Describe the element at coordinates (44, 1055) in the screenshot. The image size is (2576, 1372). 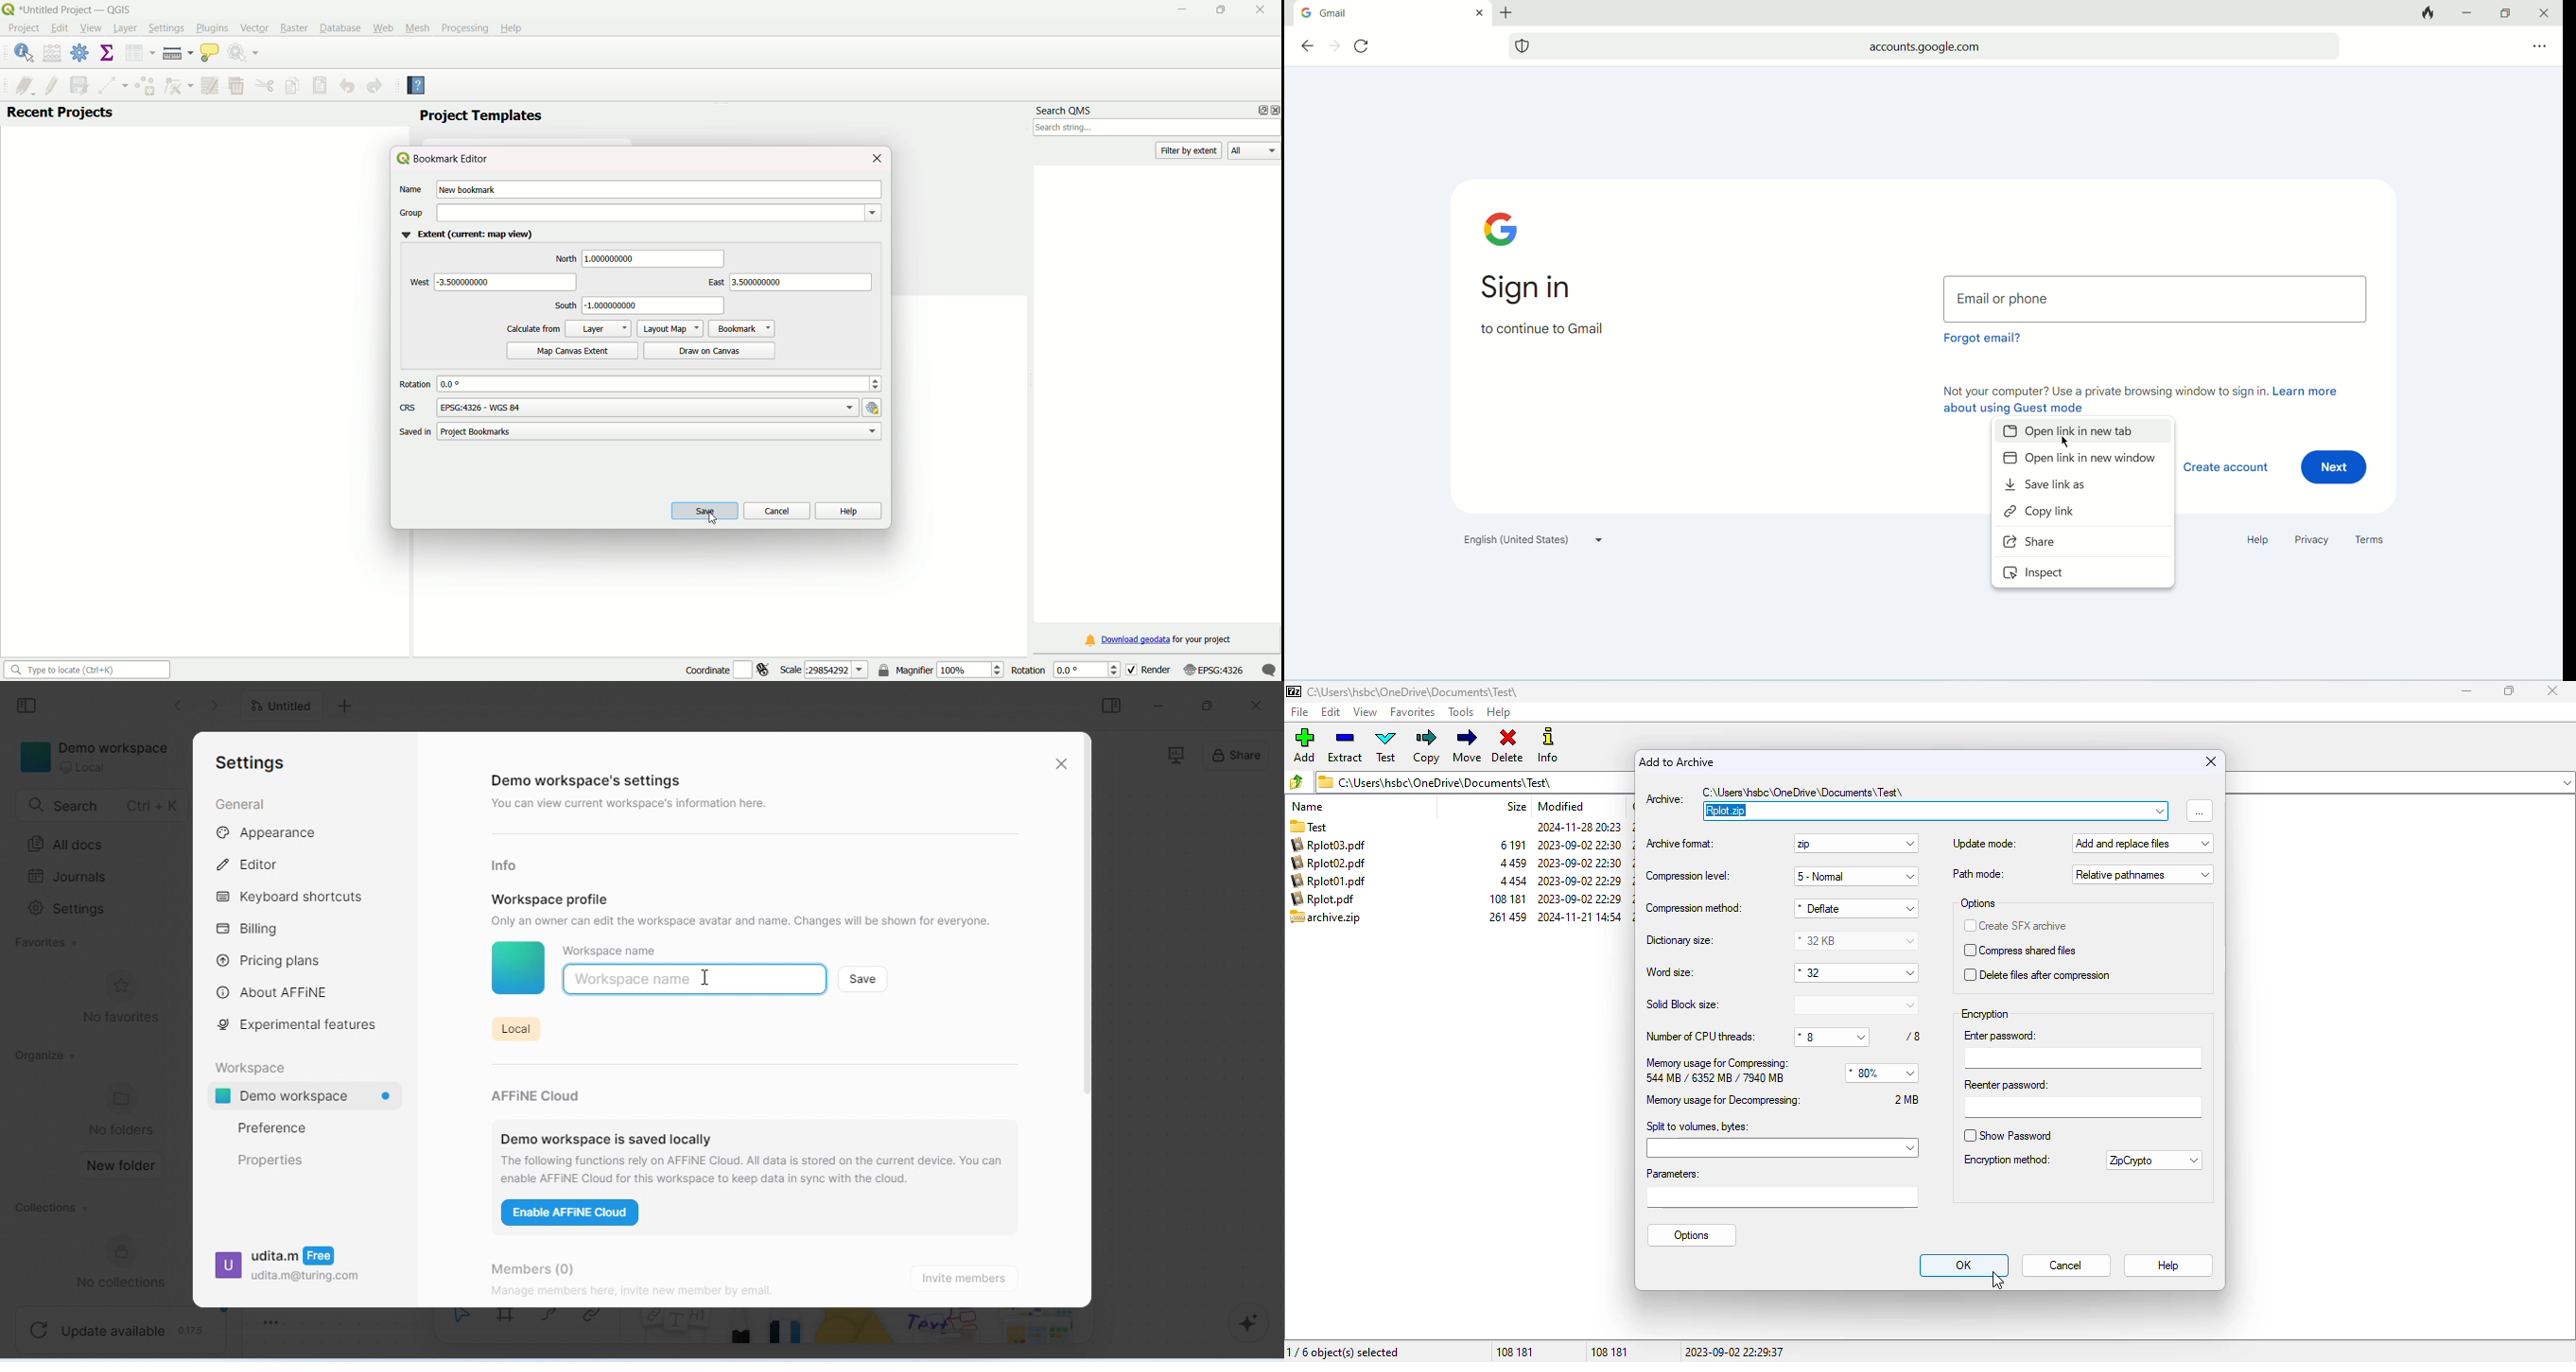
I see `organize` at that location.